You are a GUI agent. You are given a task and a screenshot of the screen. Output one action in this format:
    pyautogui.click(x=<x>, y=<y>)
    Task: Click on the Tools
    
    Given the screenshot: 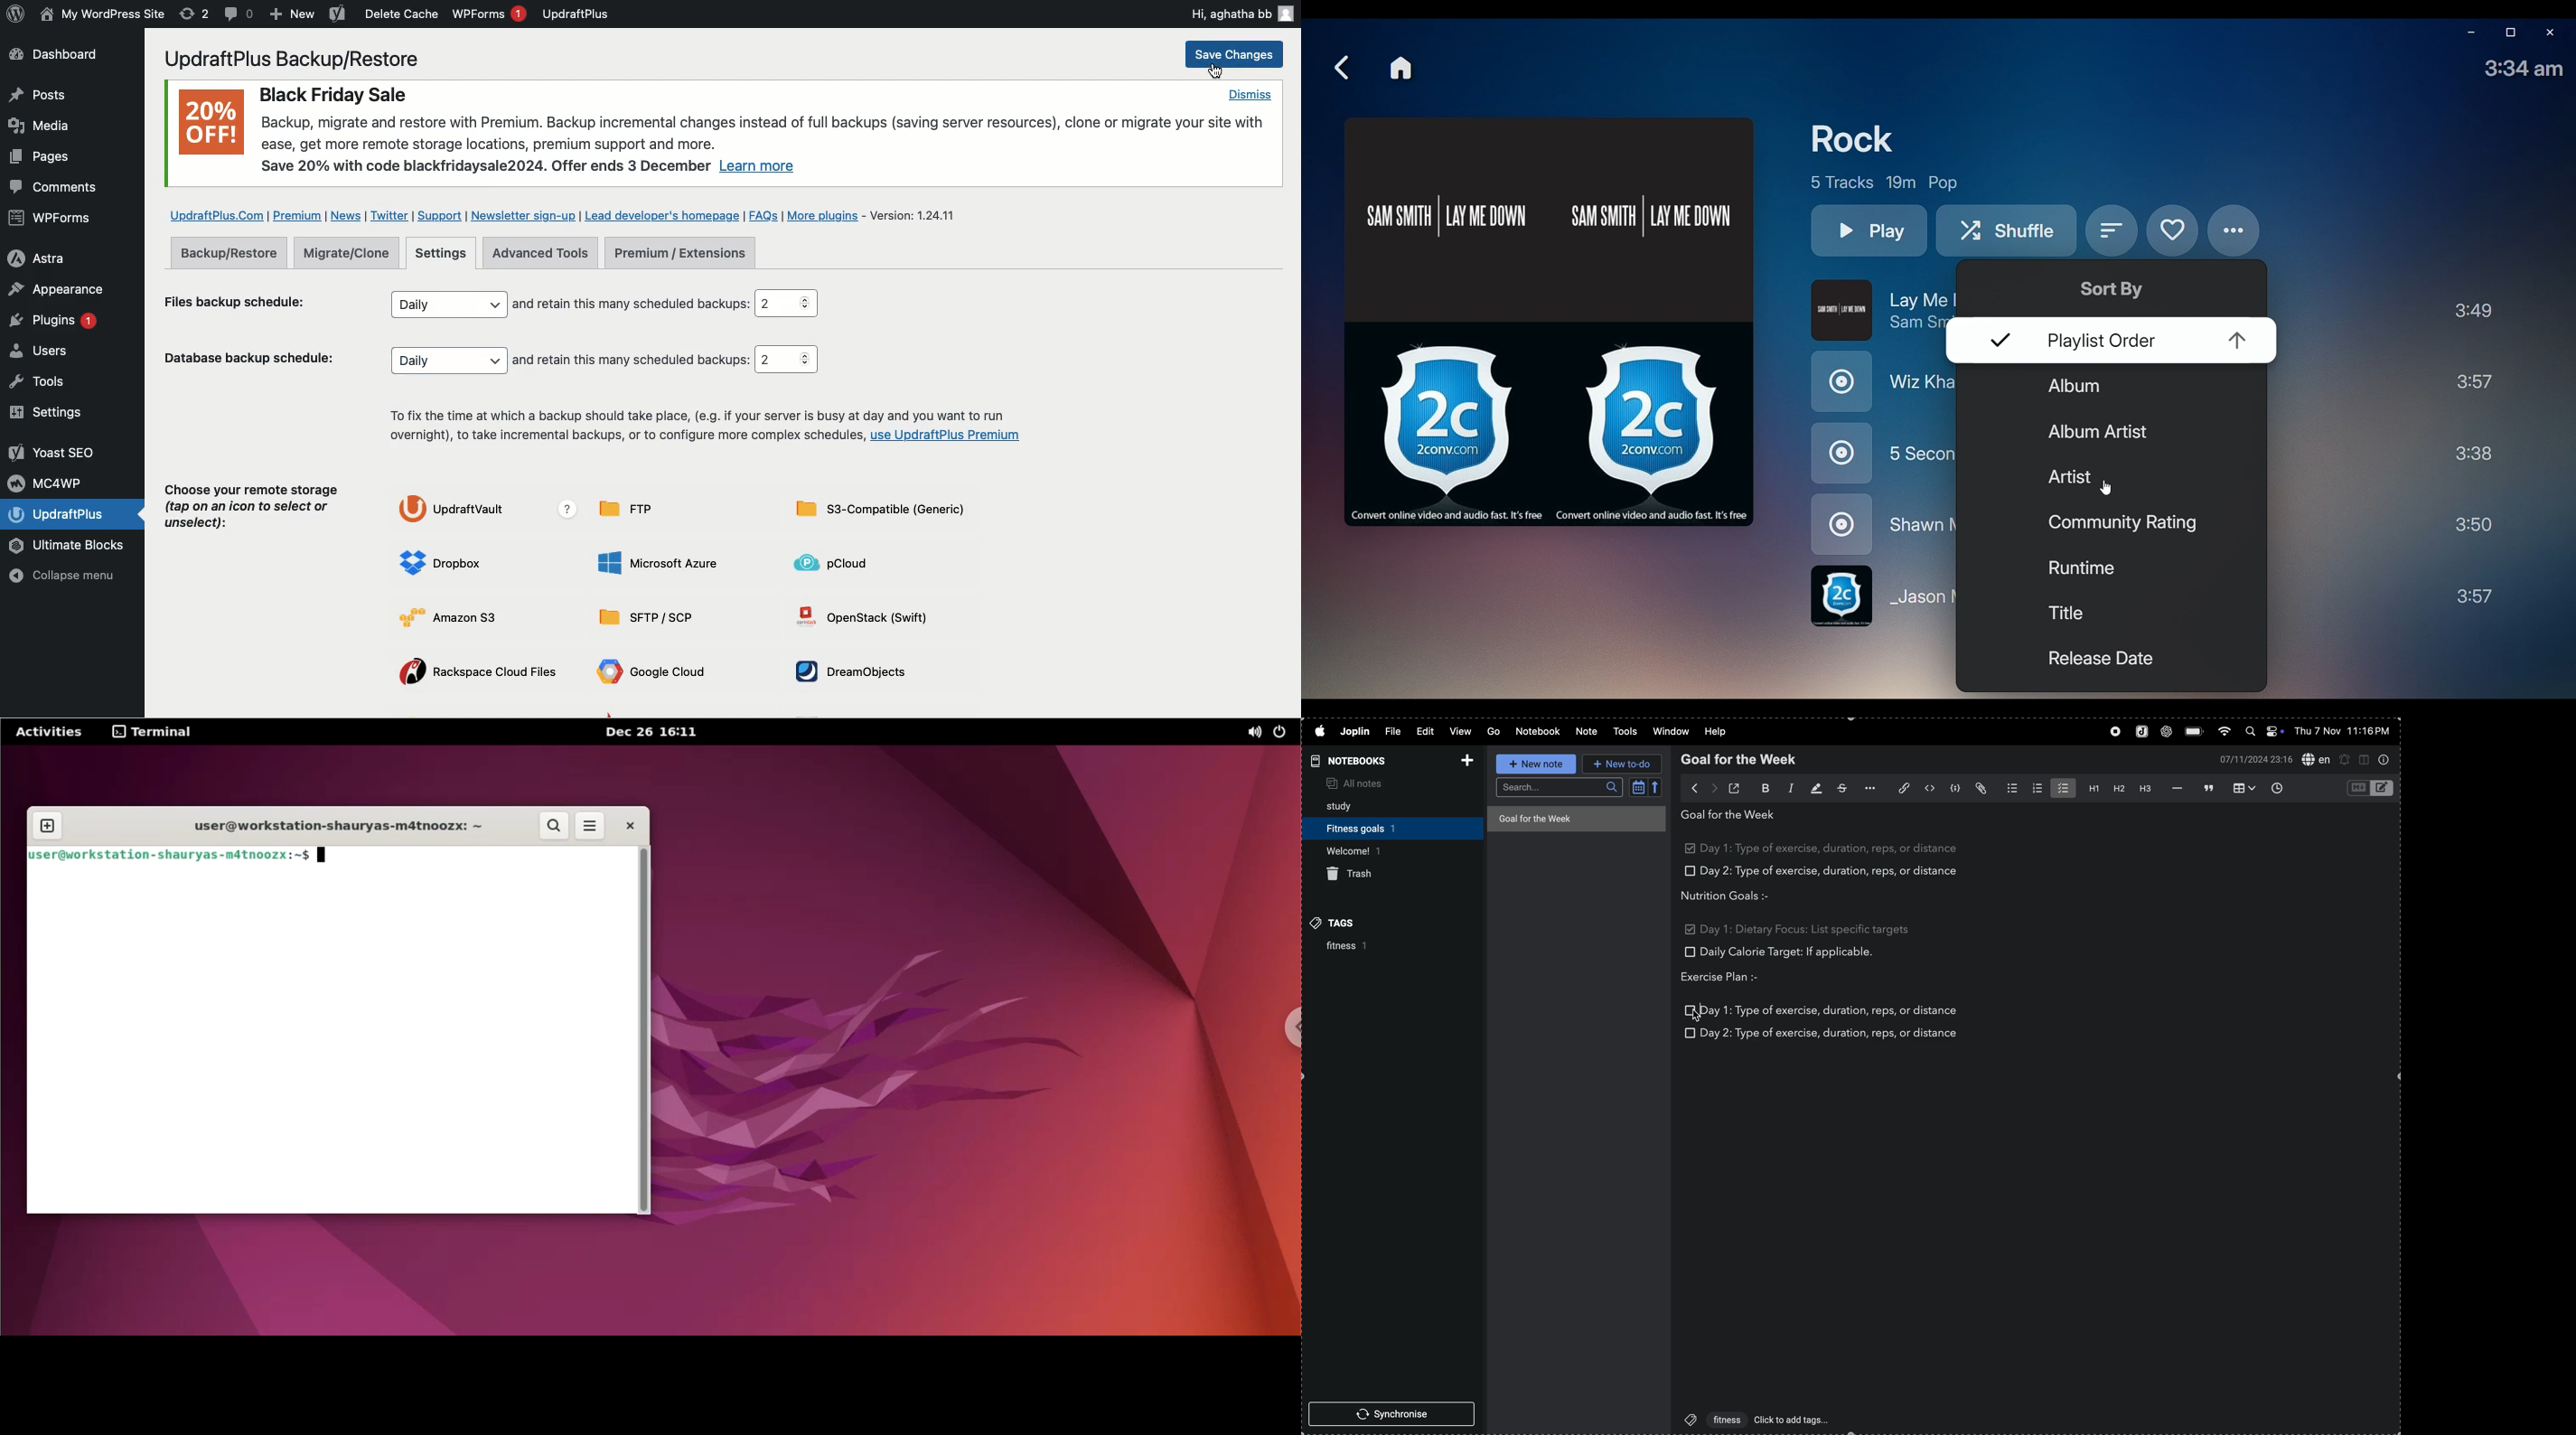 What is the action you would take?
    pyautogui.click(x=49, y=381)
    